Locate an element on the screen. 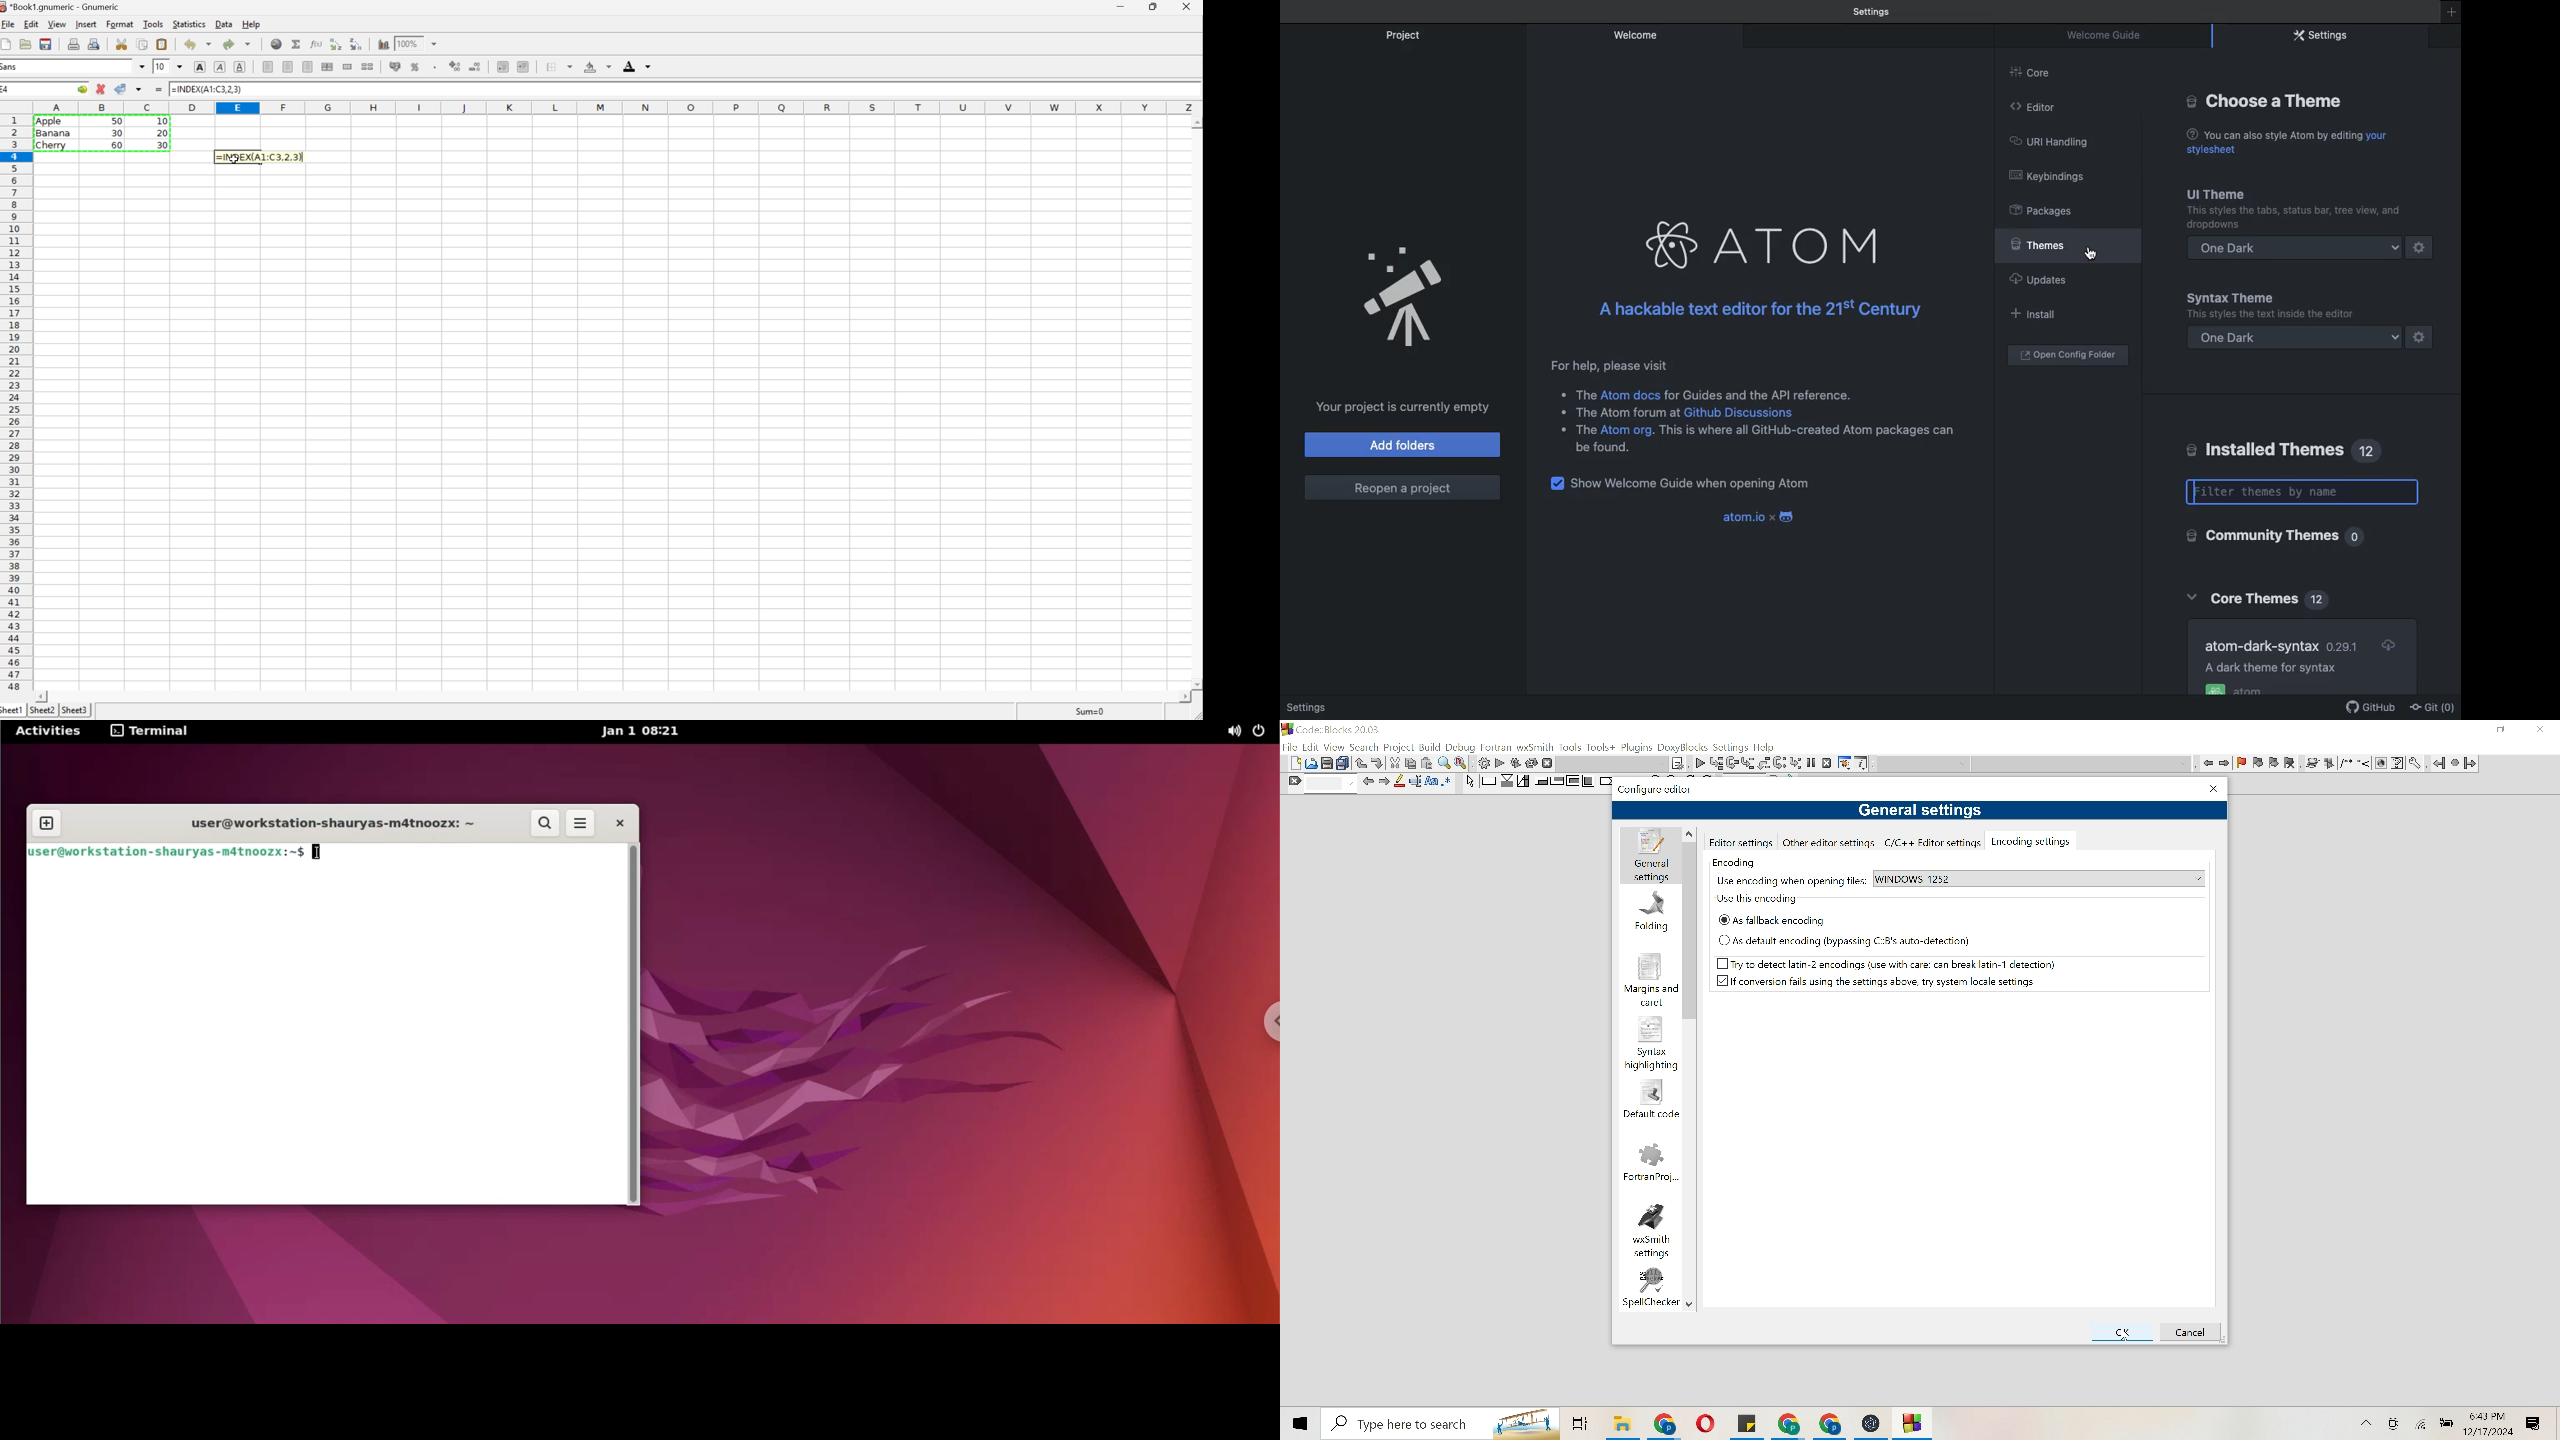 The image size is (2576, 1456). borders is located at coordinates (560, 67).